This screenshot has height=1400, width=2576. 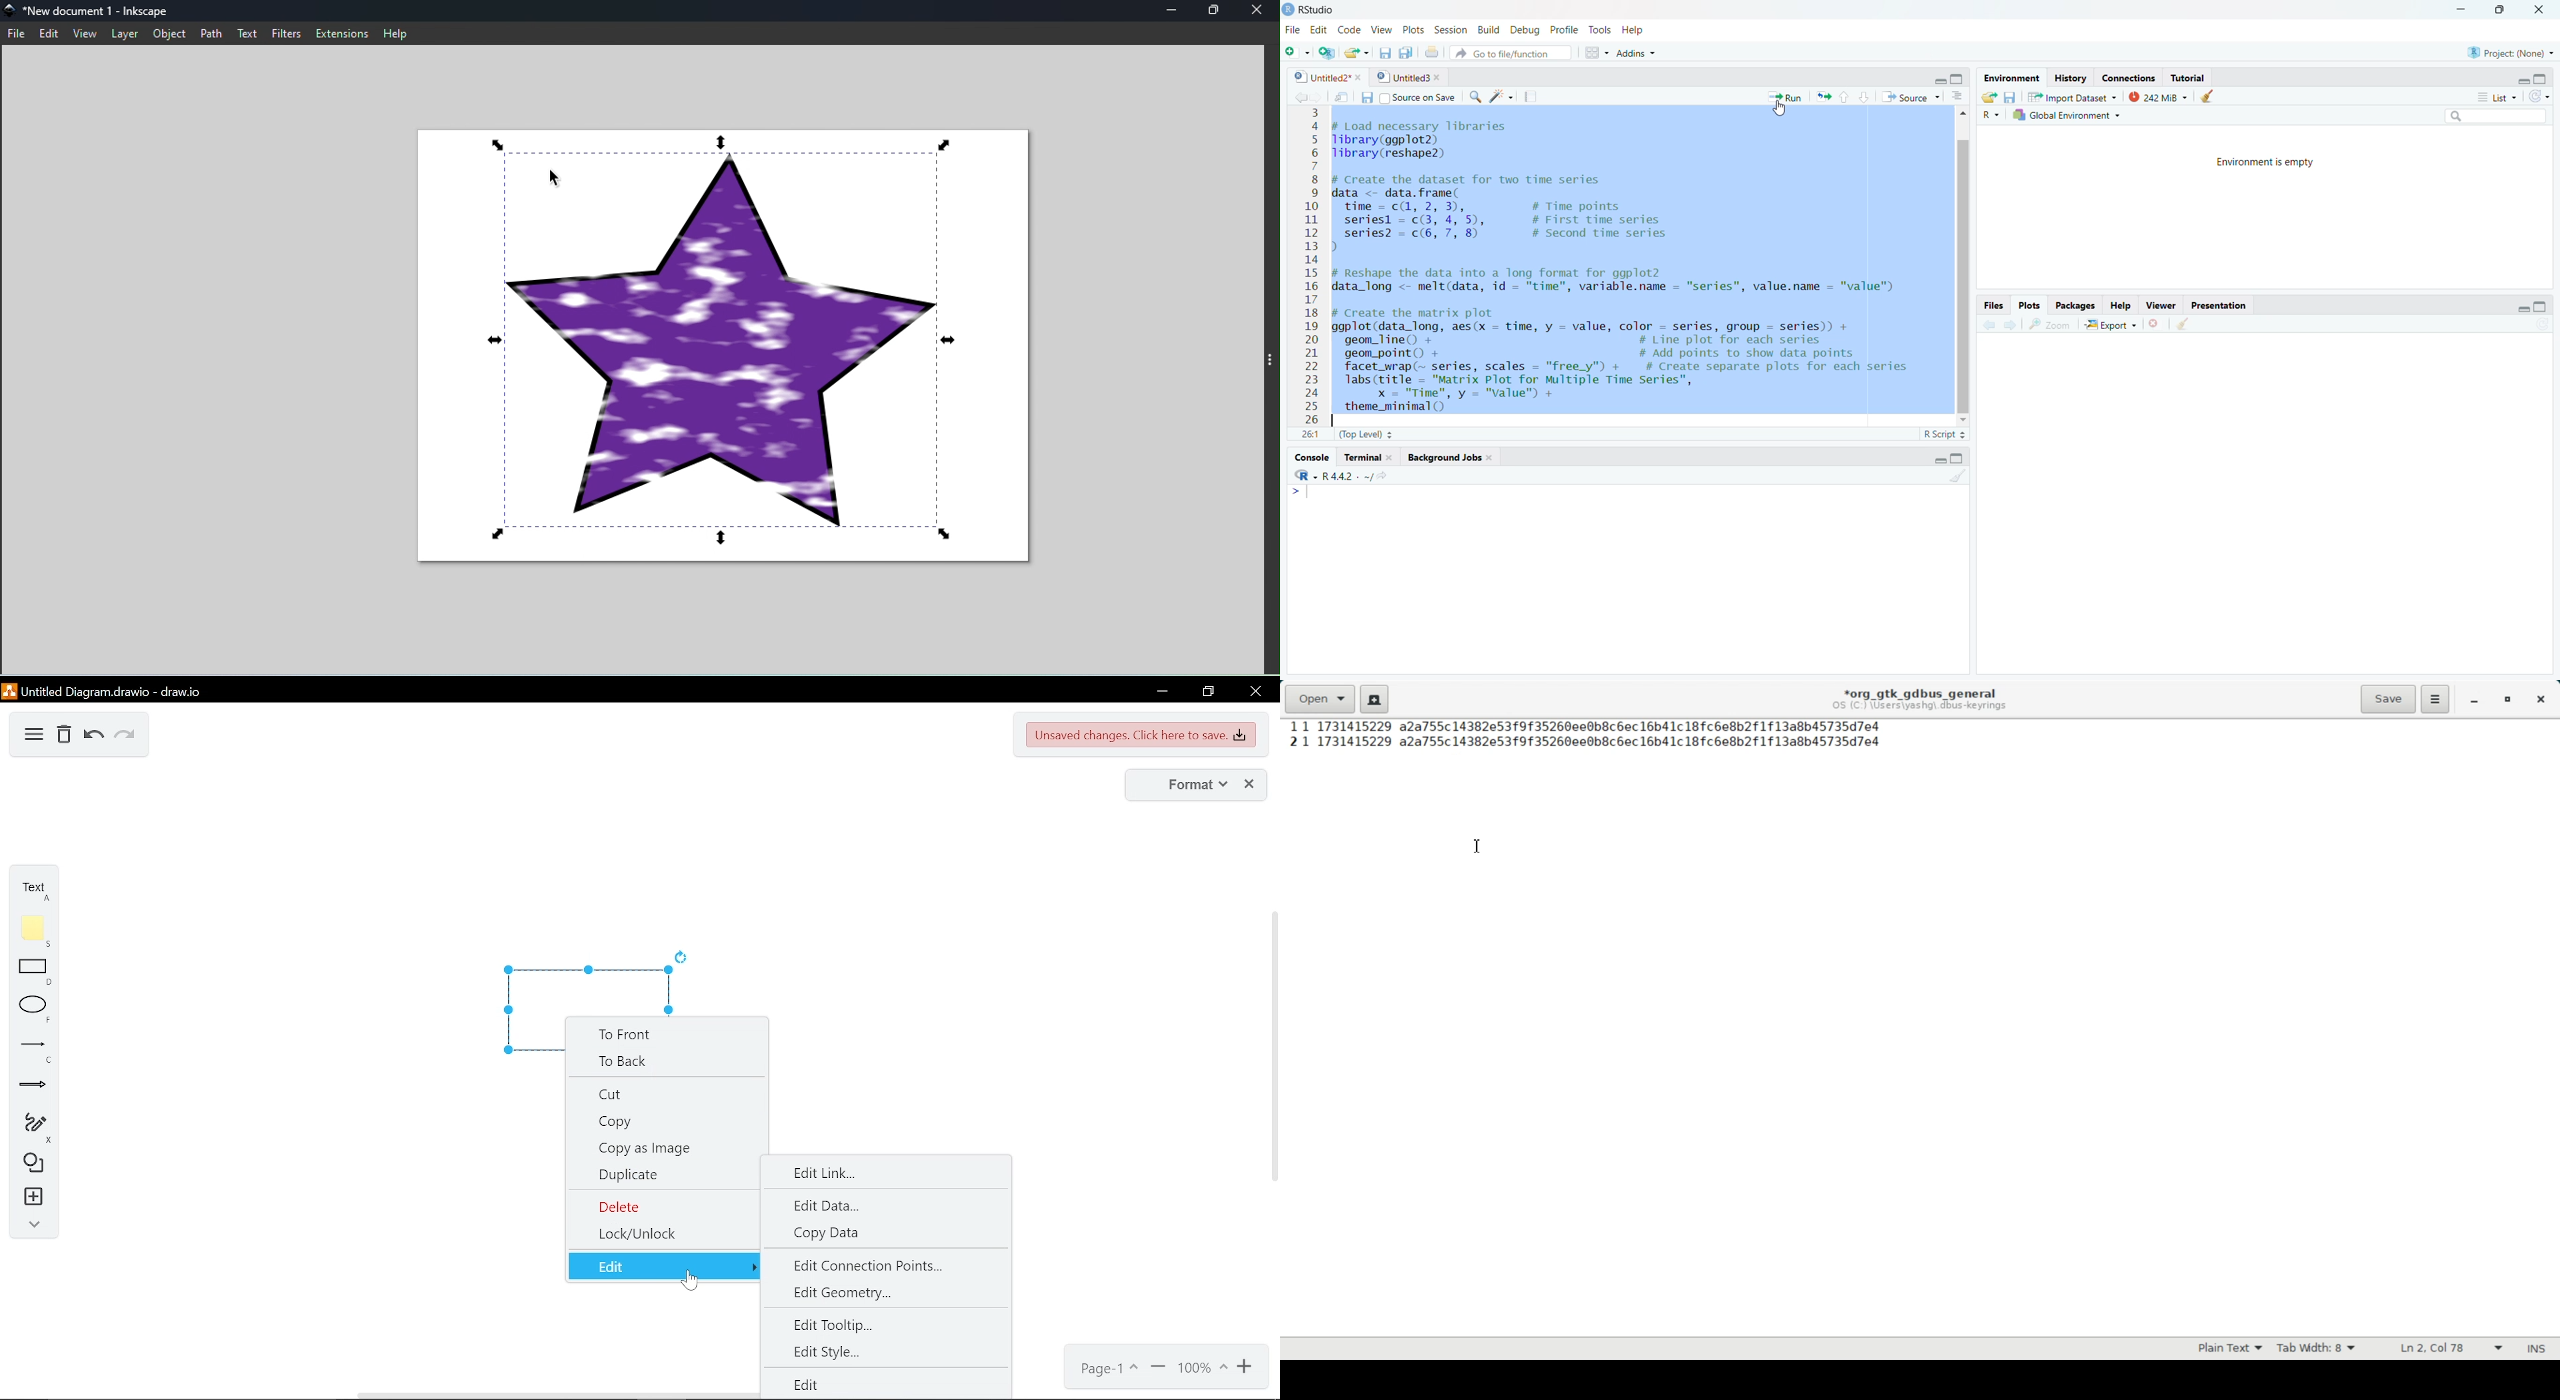 What do you see at coordinates (1325, 52) in the screenshot?
I see `create a project` at bounding box center [1325, 52].